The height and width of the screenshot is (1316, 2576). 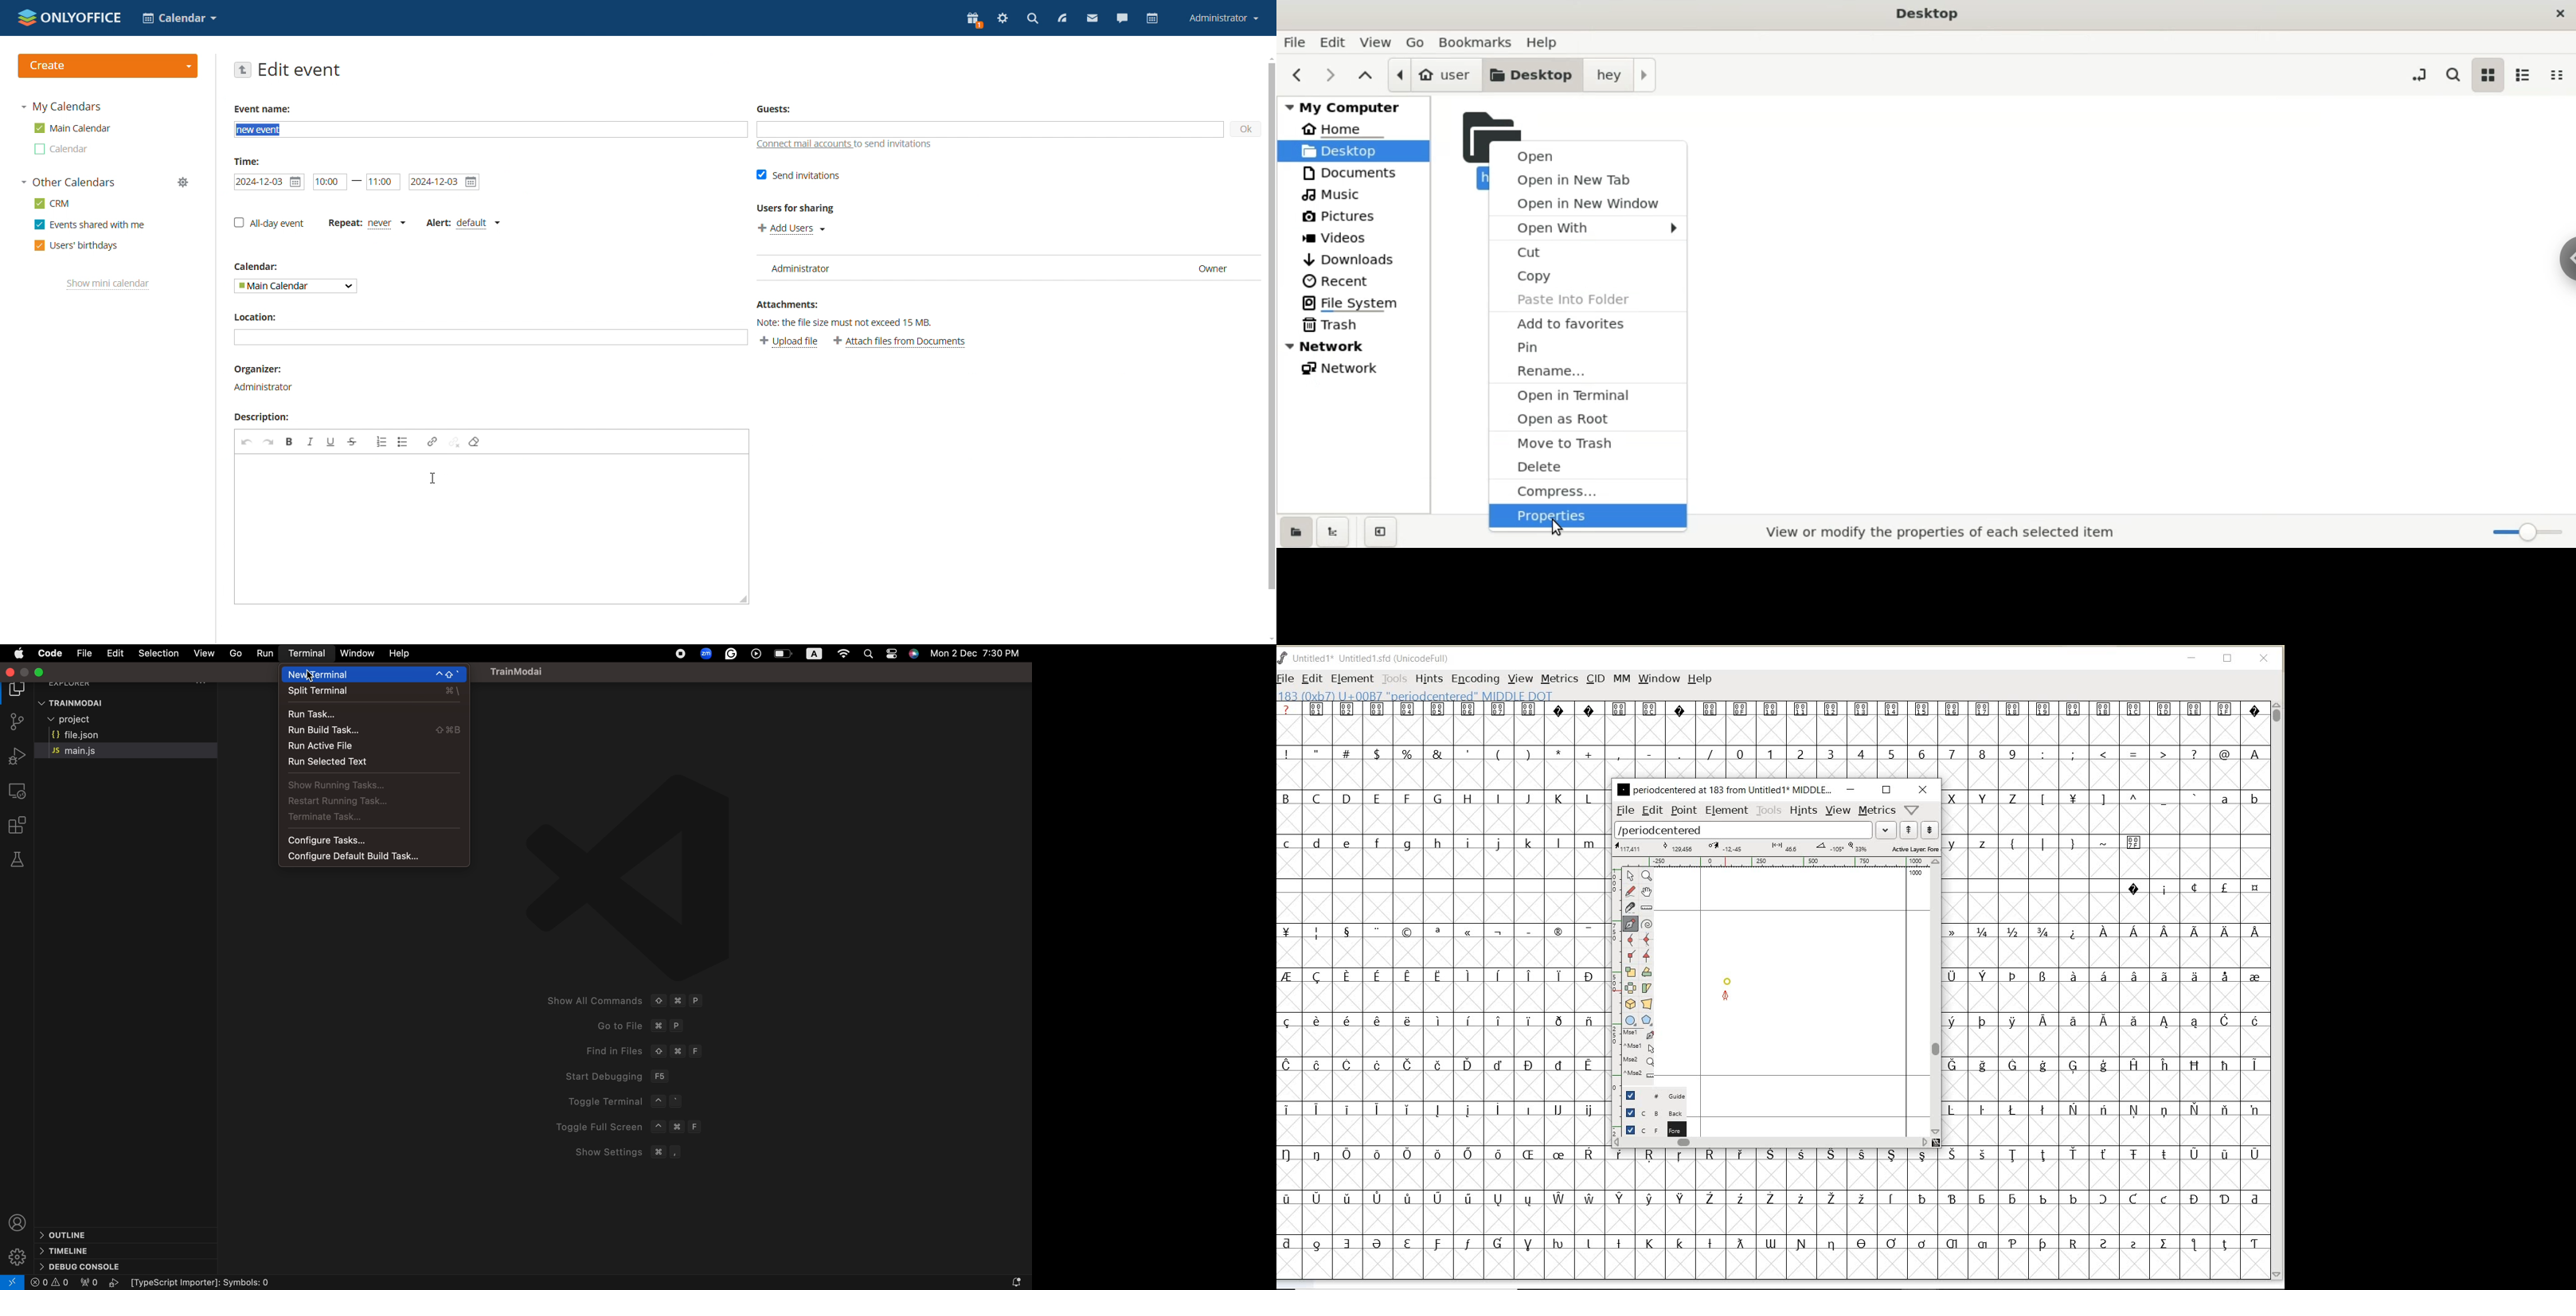 I want to click on notification, so click(x=1001, y=1281).